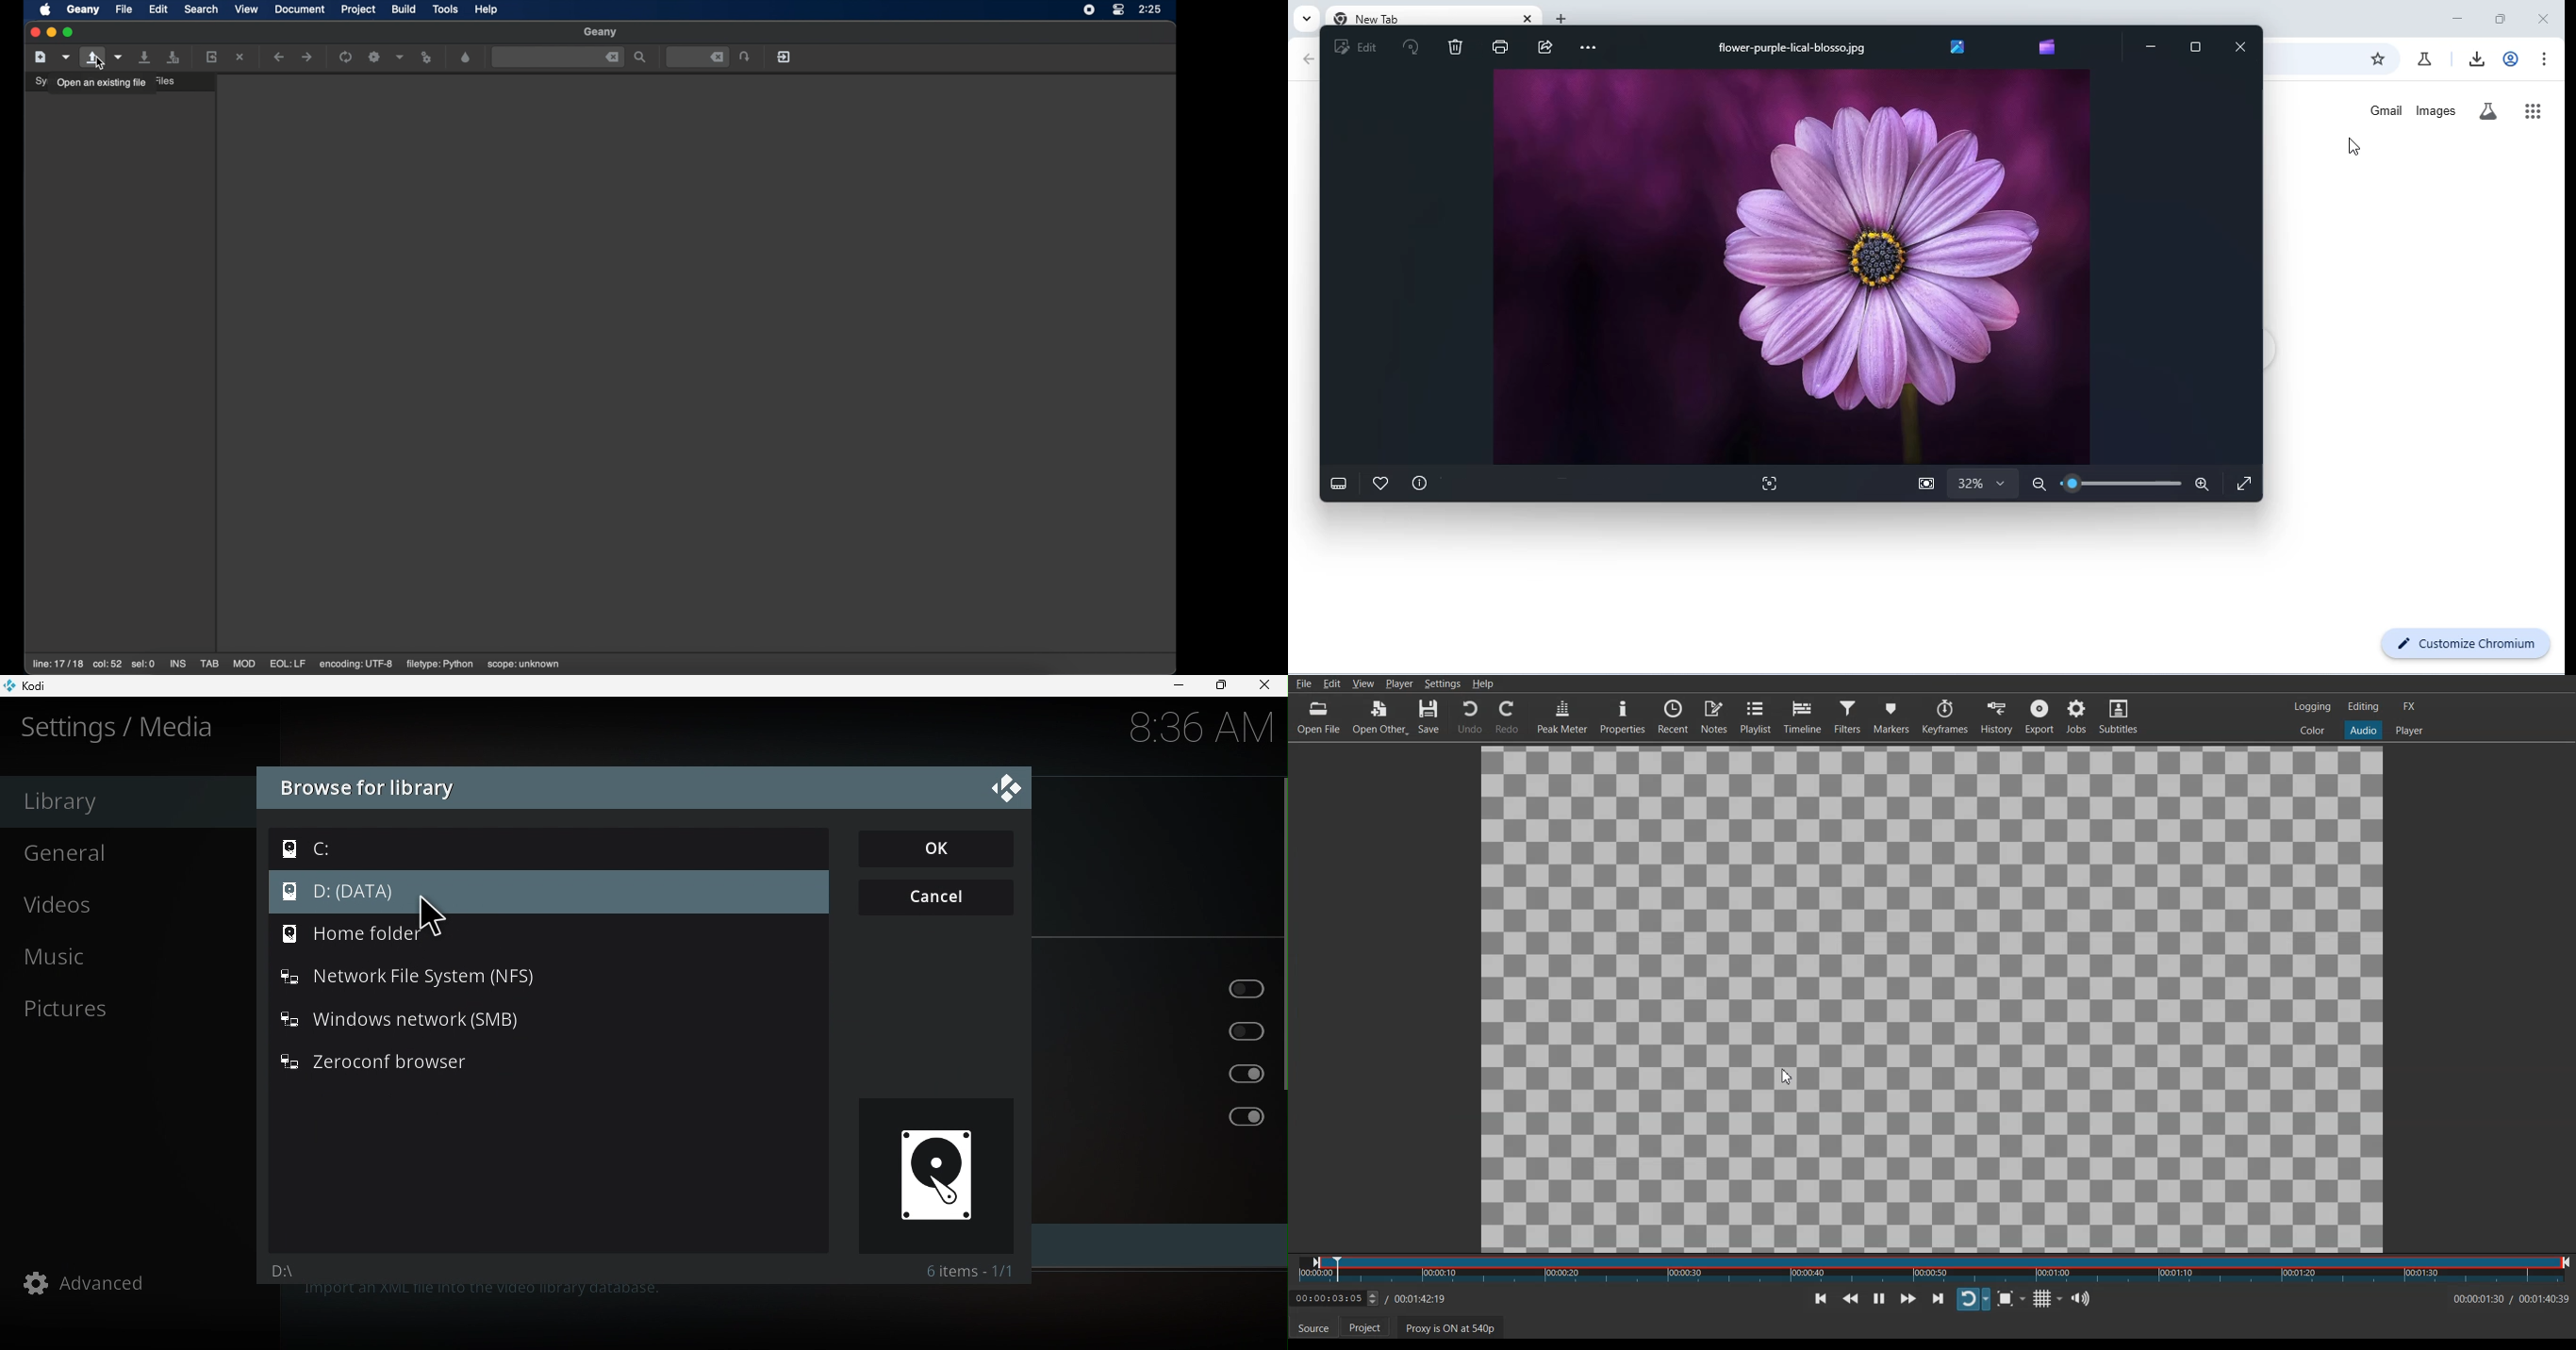 The height and width of the screenshot is (1372, 2576). Describe the element at coordinates (1925, 483) in the screenshot. I see `zoom to actual size` at that location.